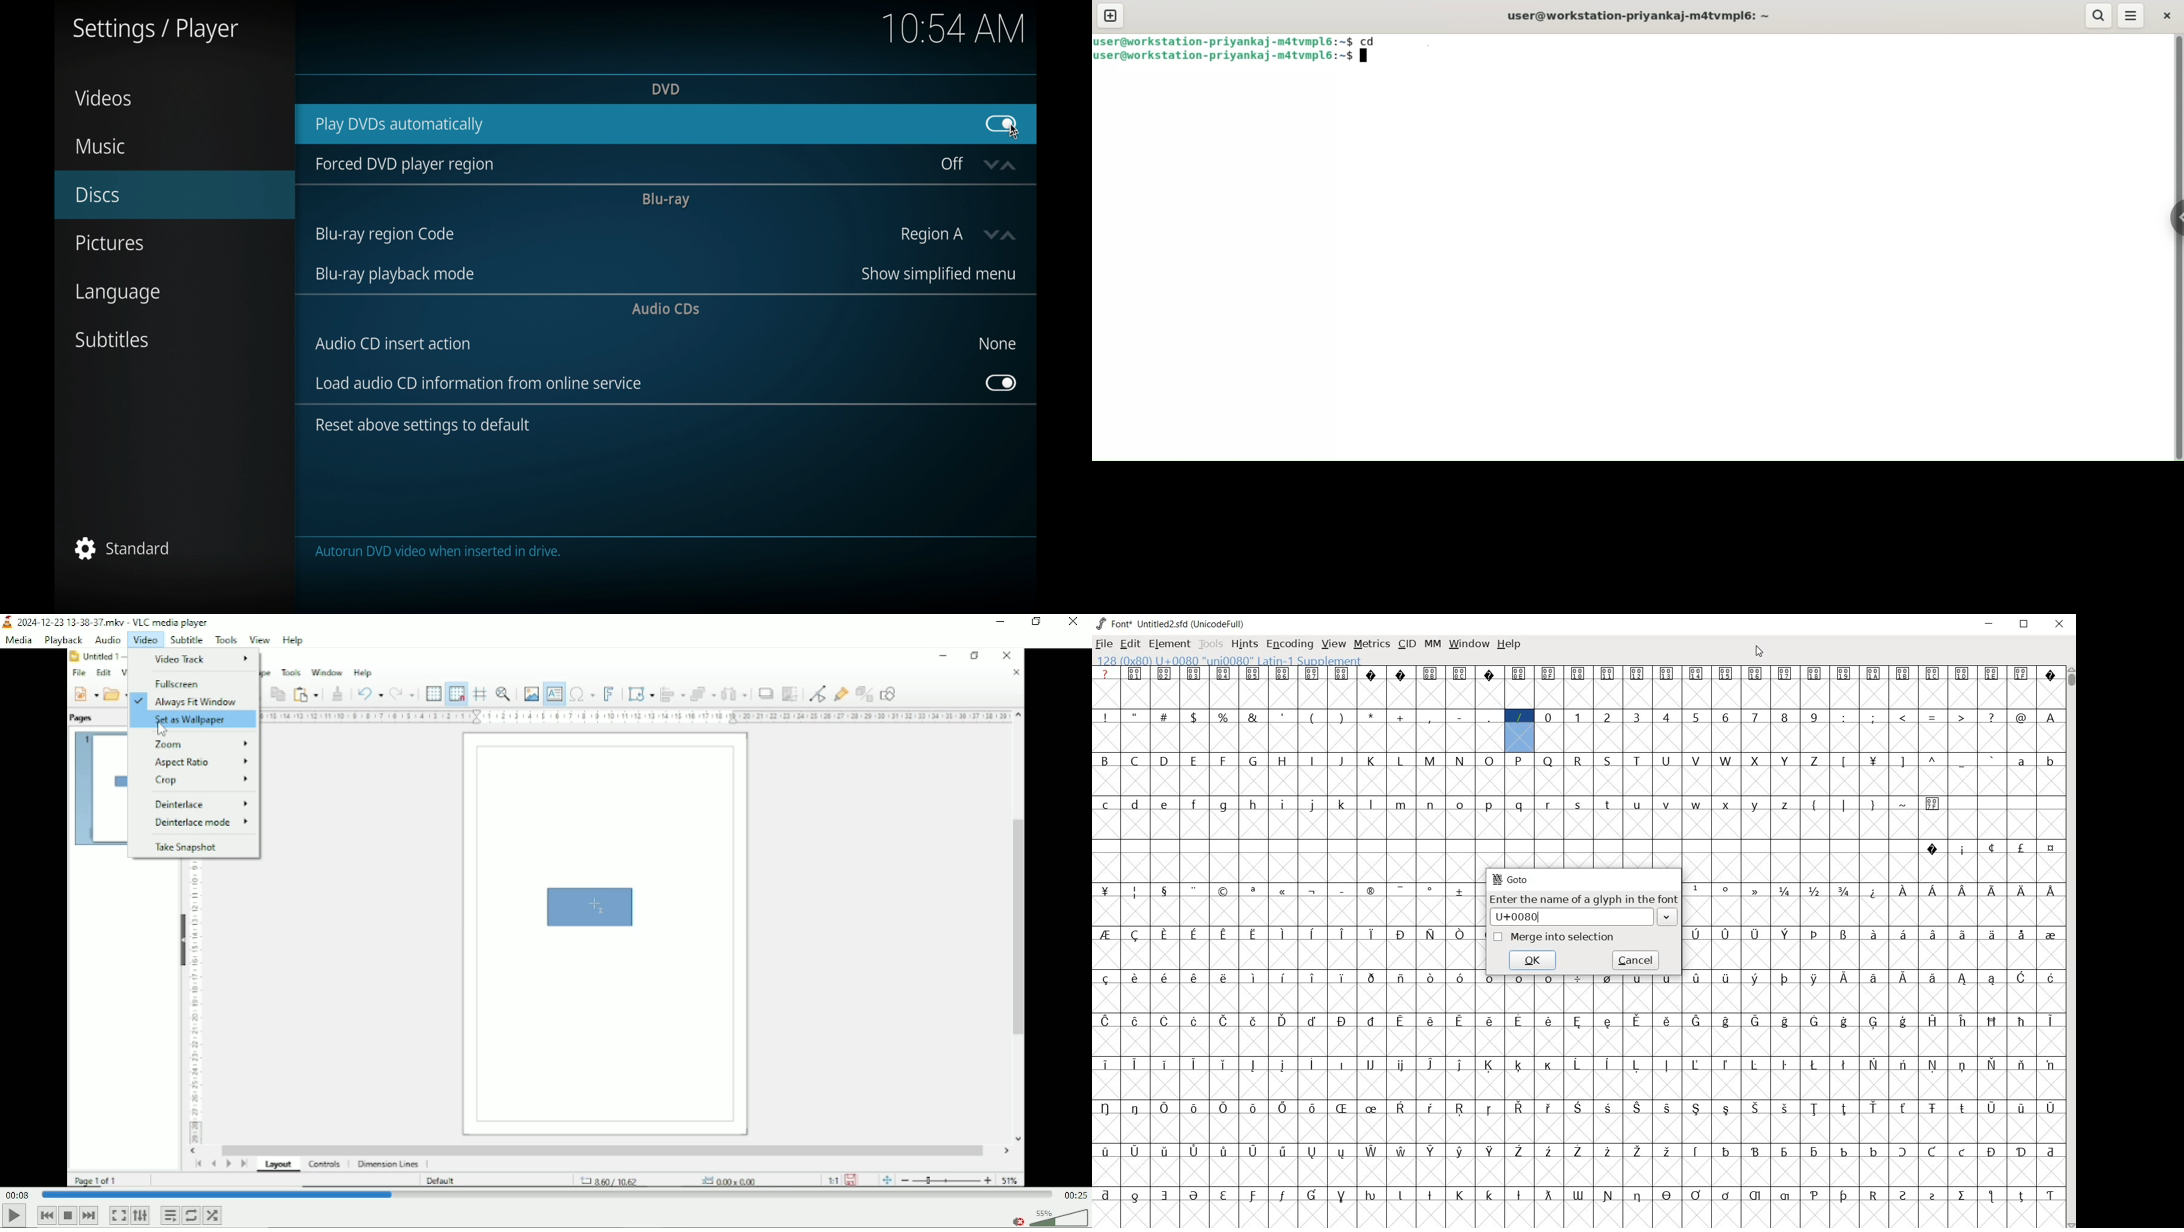 This screenshot has width=2184, height=1232. What do you see at coordinates (665, 88) in the screenshot?
I see `dvd` at bounding box center [665, 88].